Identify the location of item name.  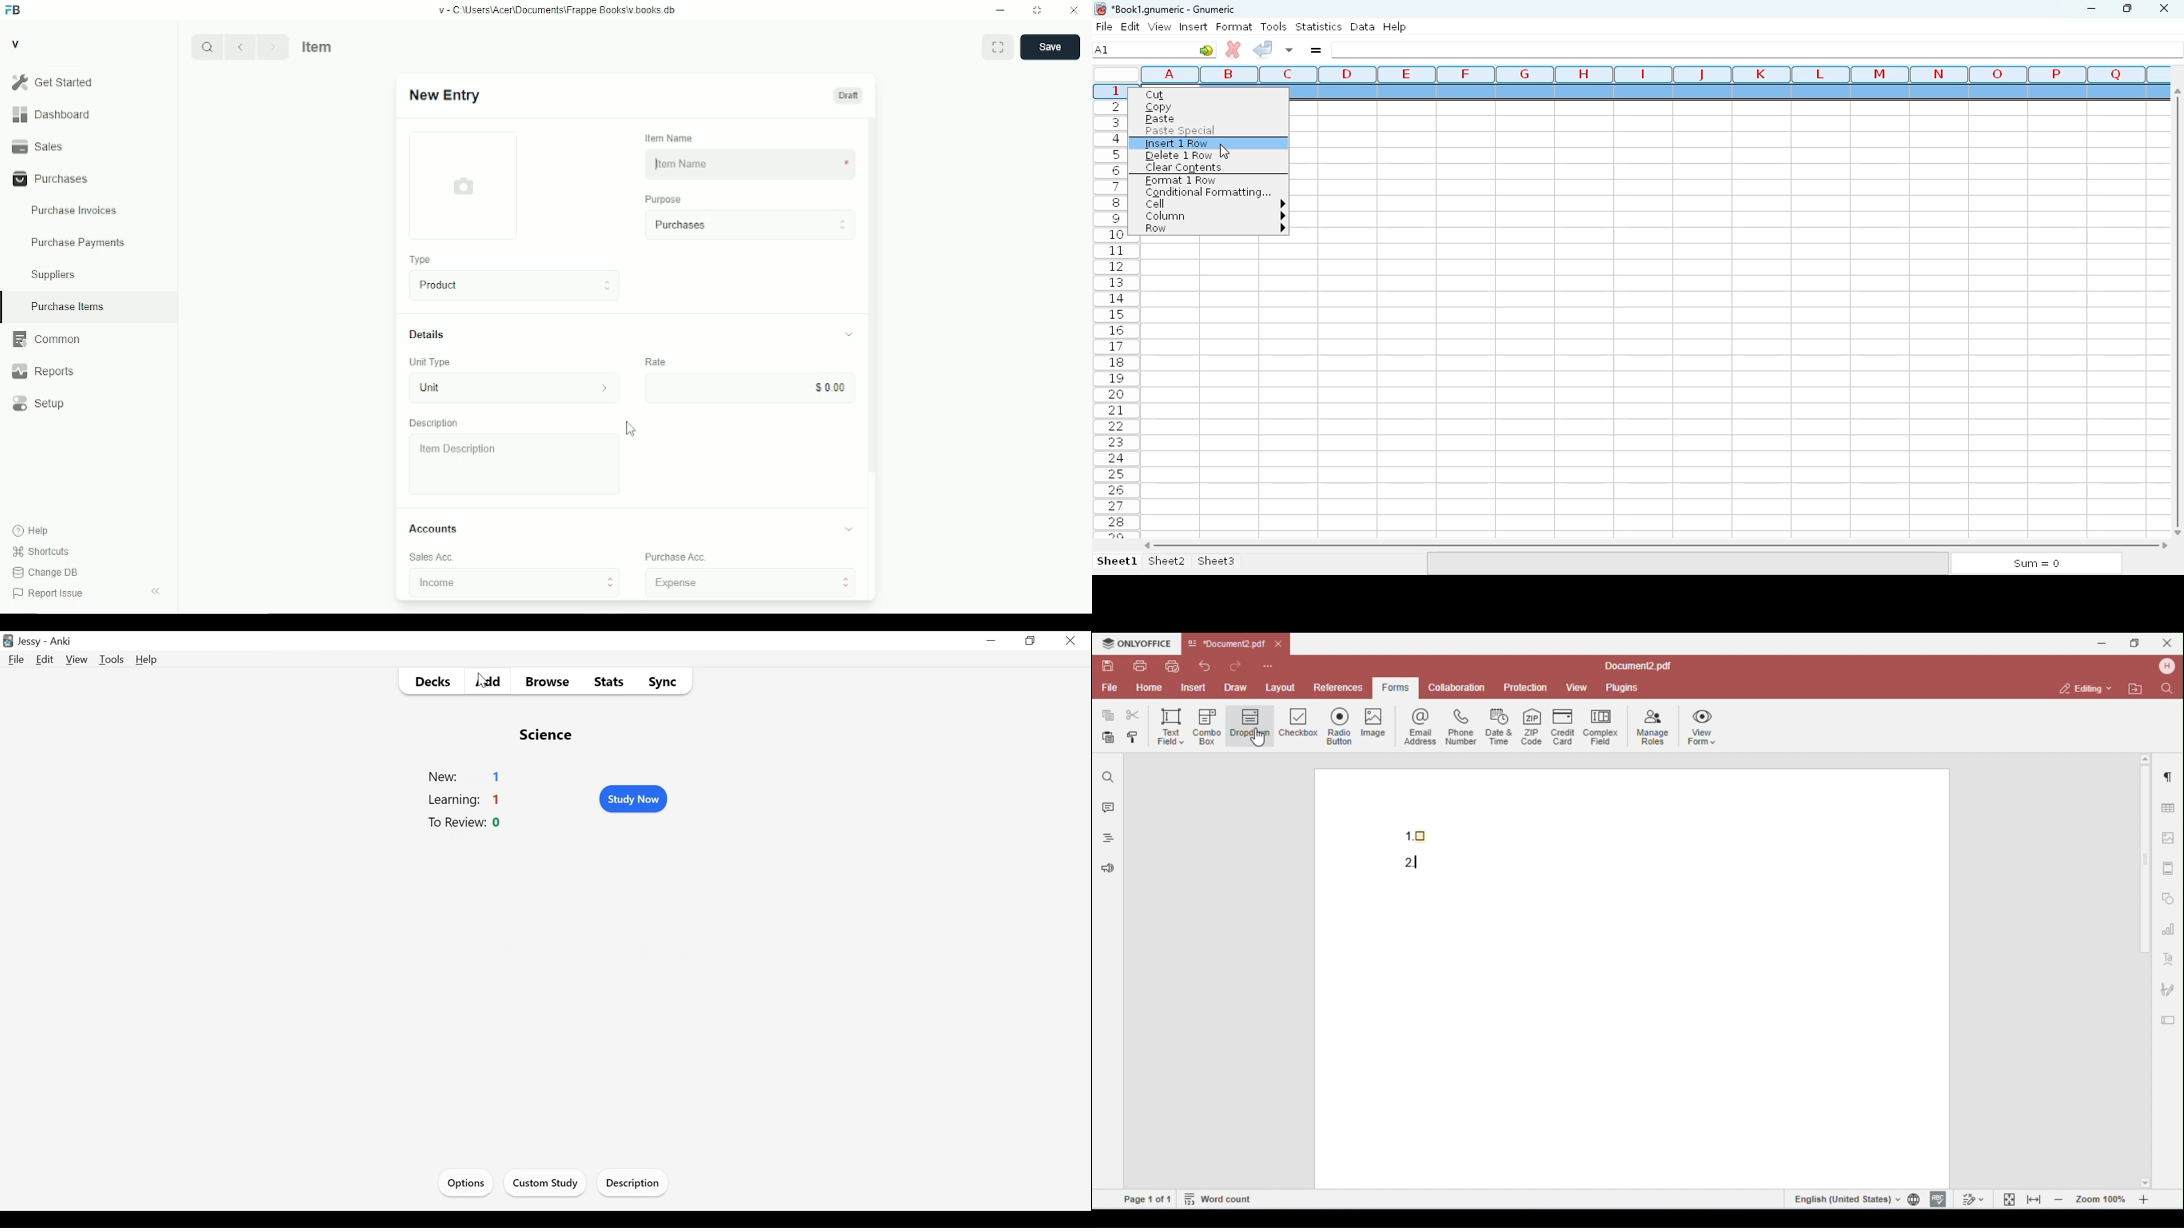
(734, 164).